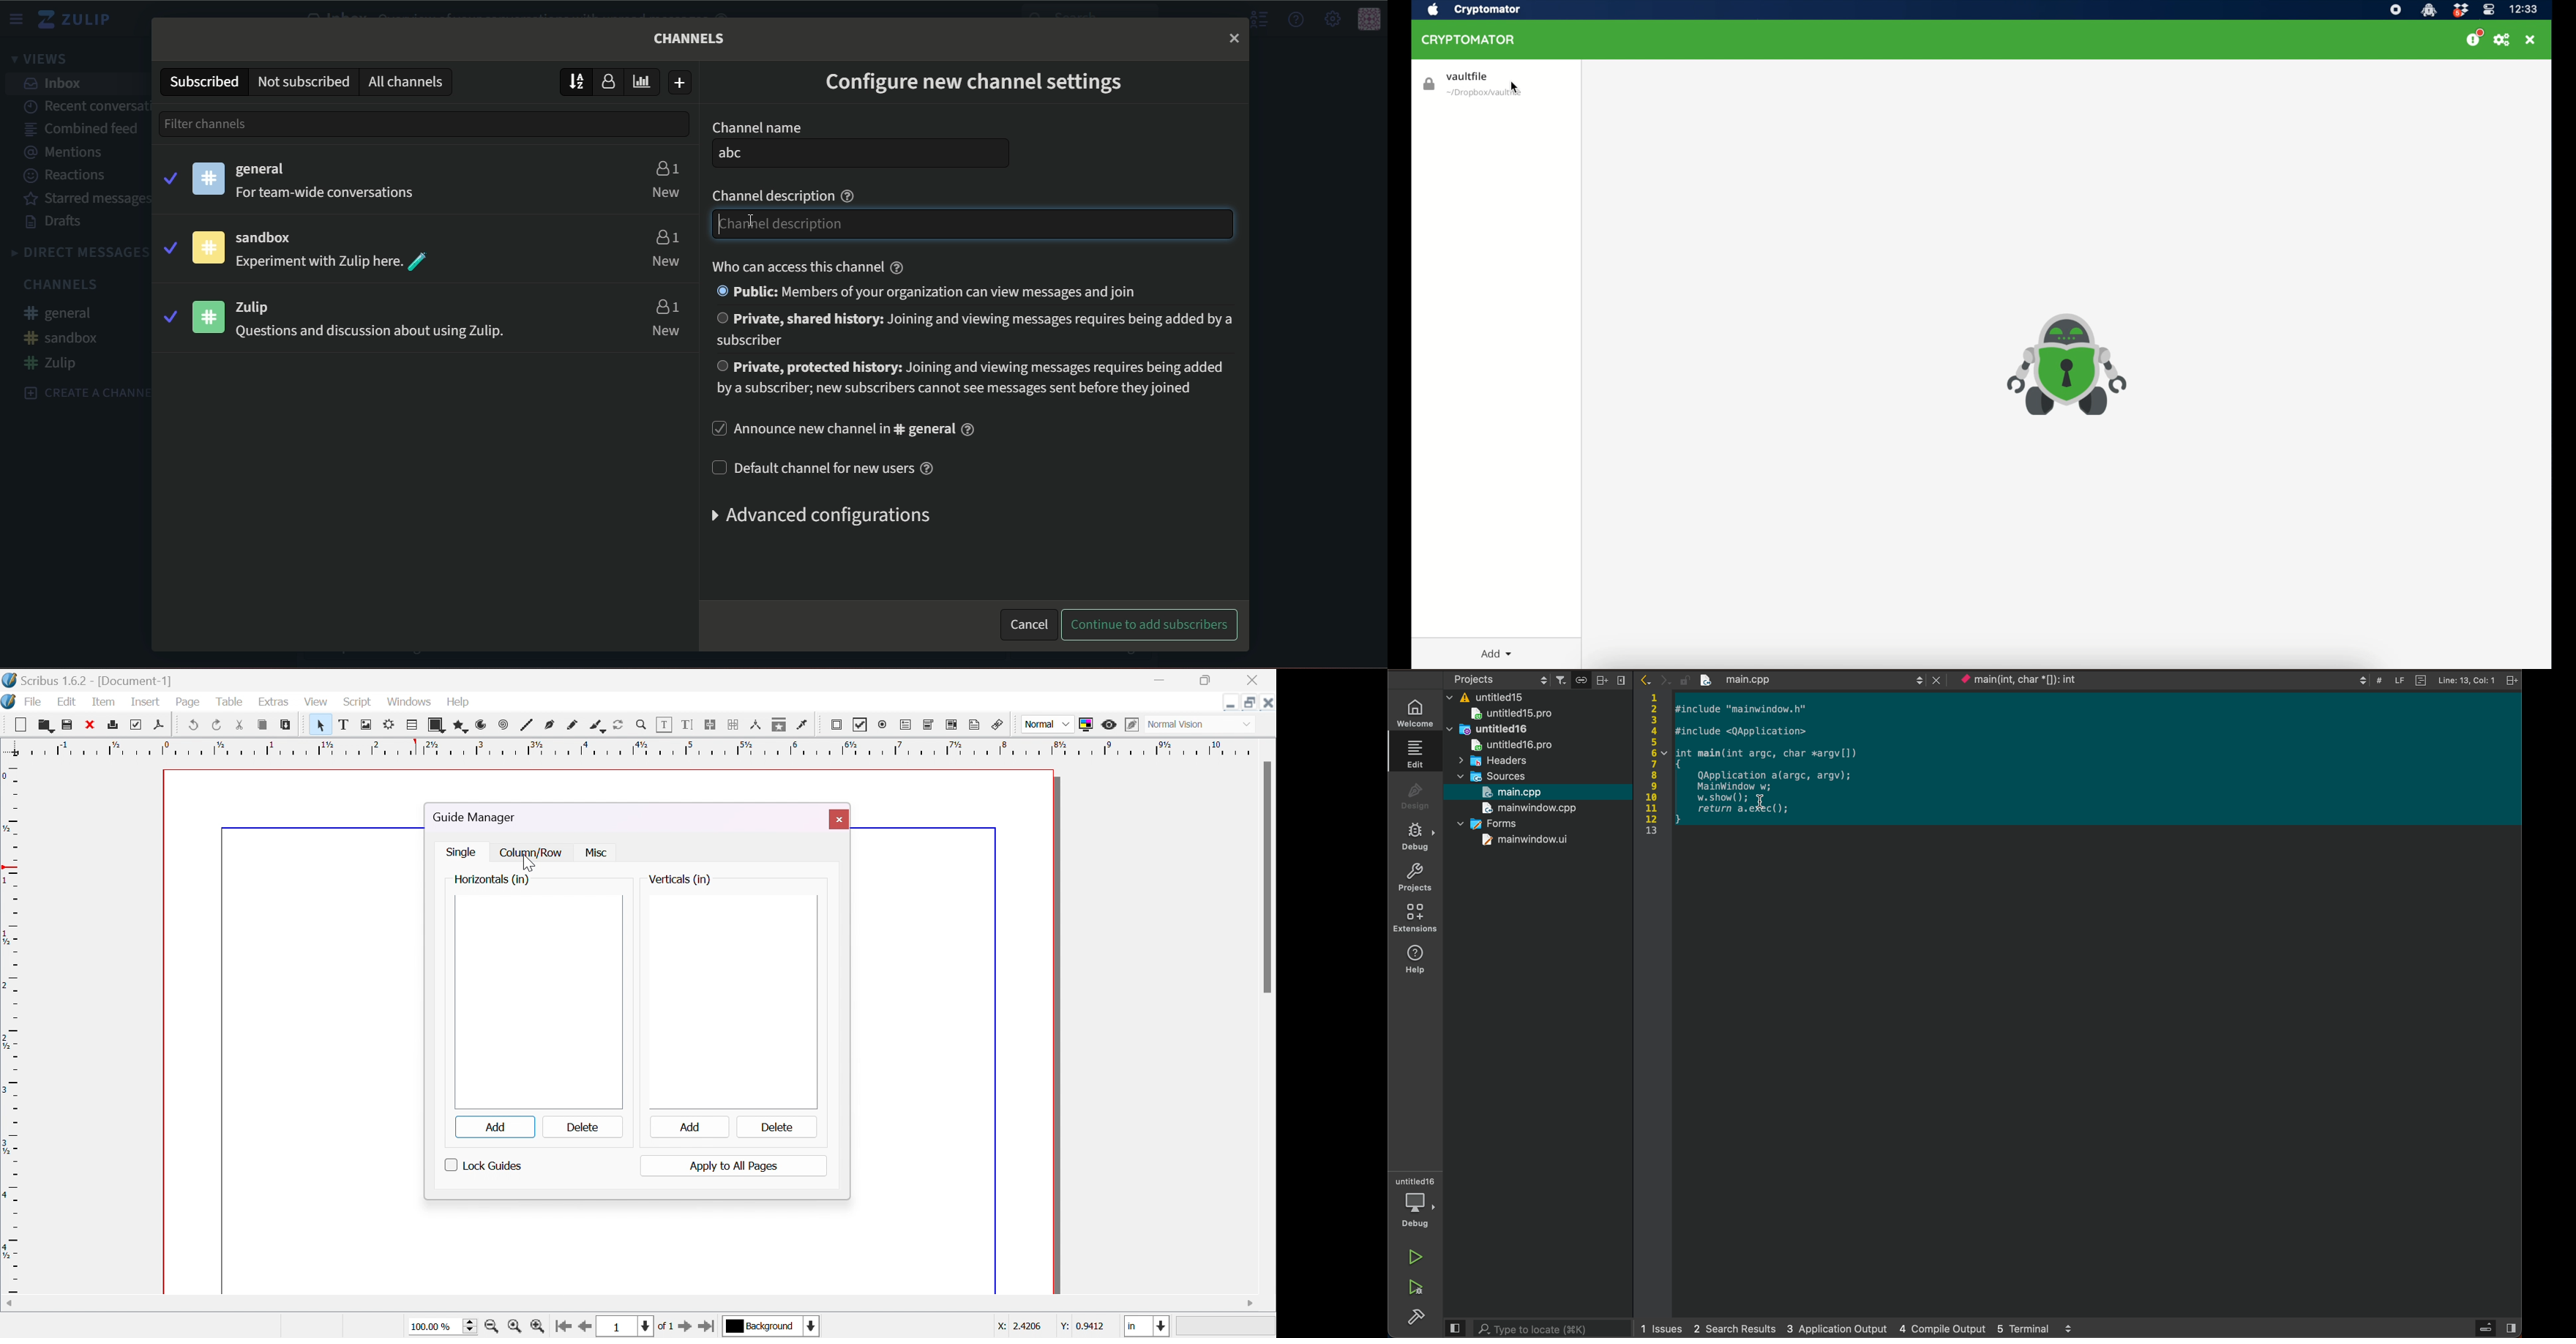  I want to click on save as pdf, so click(164, 724).